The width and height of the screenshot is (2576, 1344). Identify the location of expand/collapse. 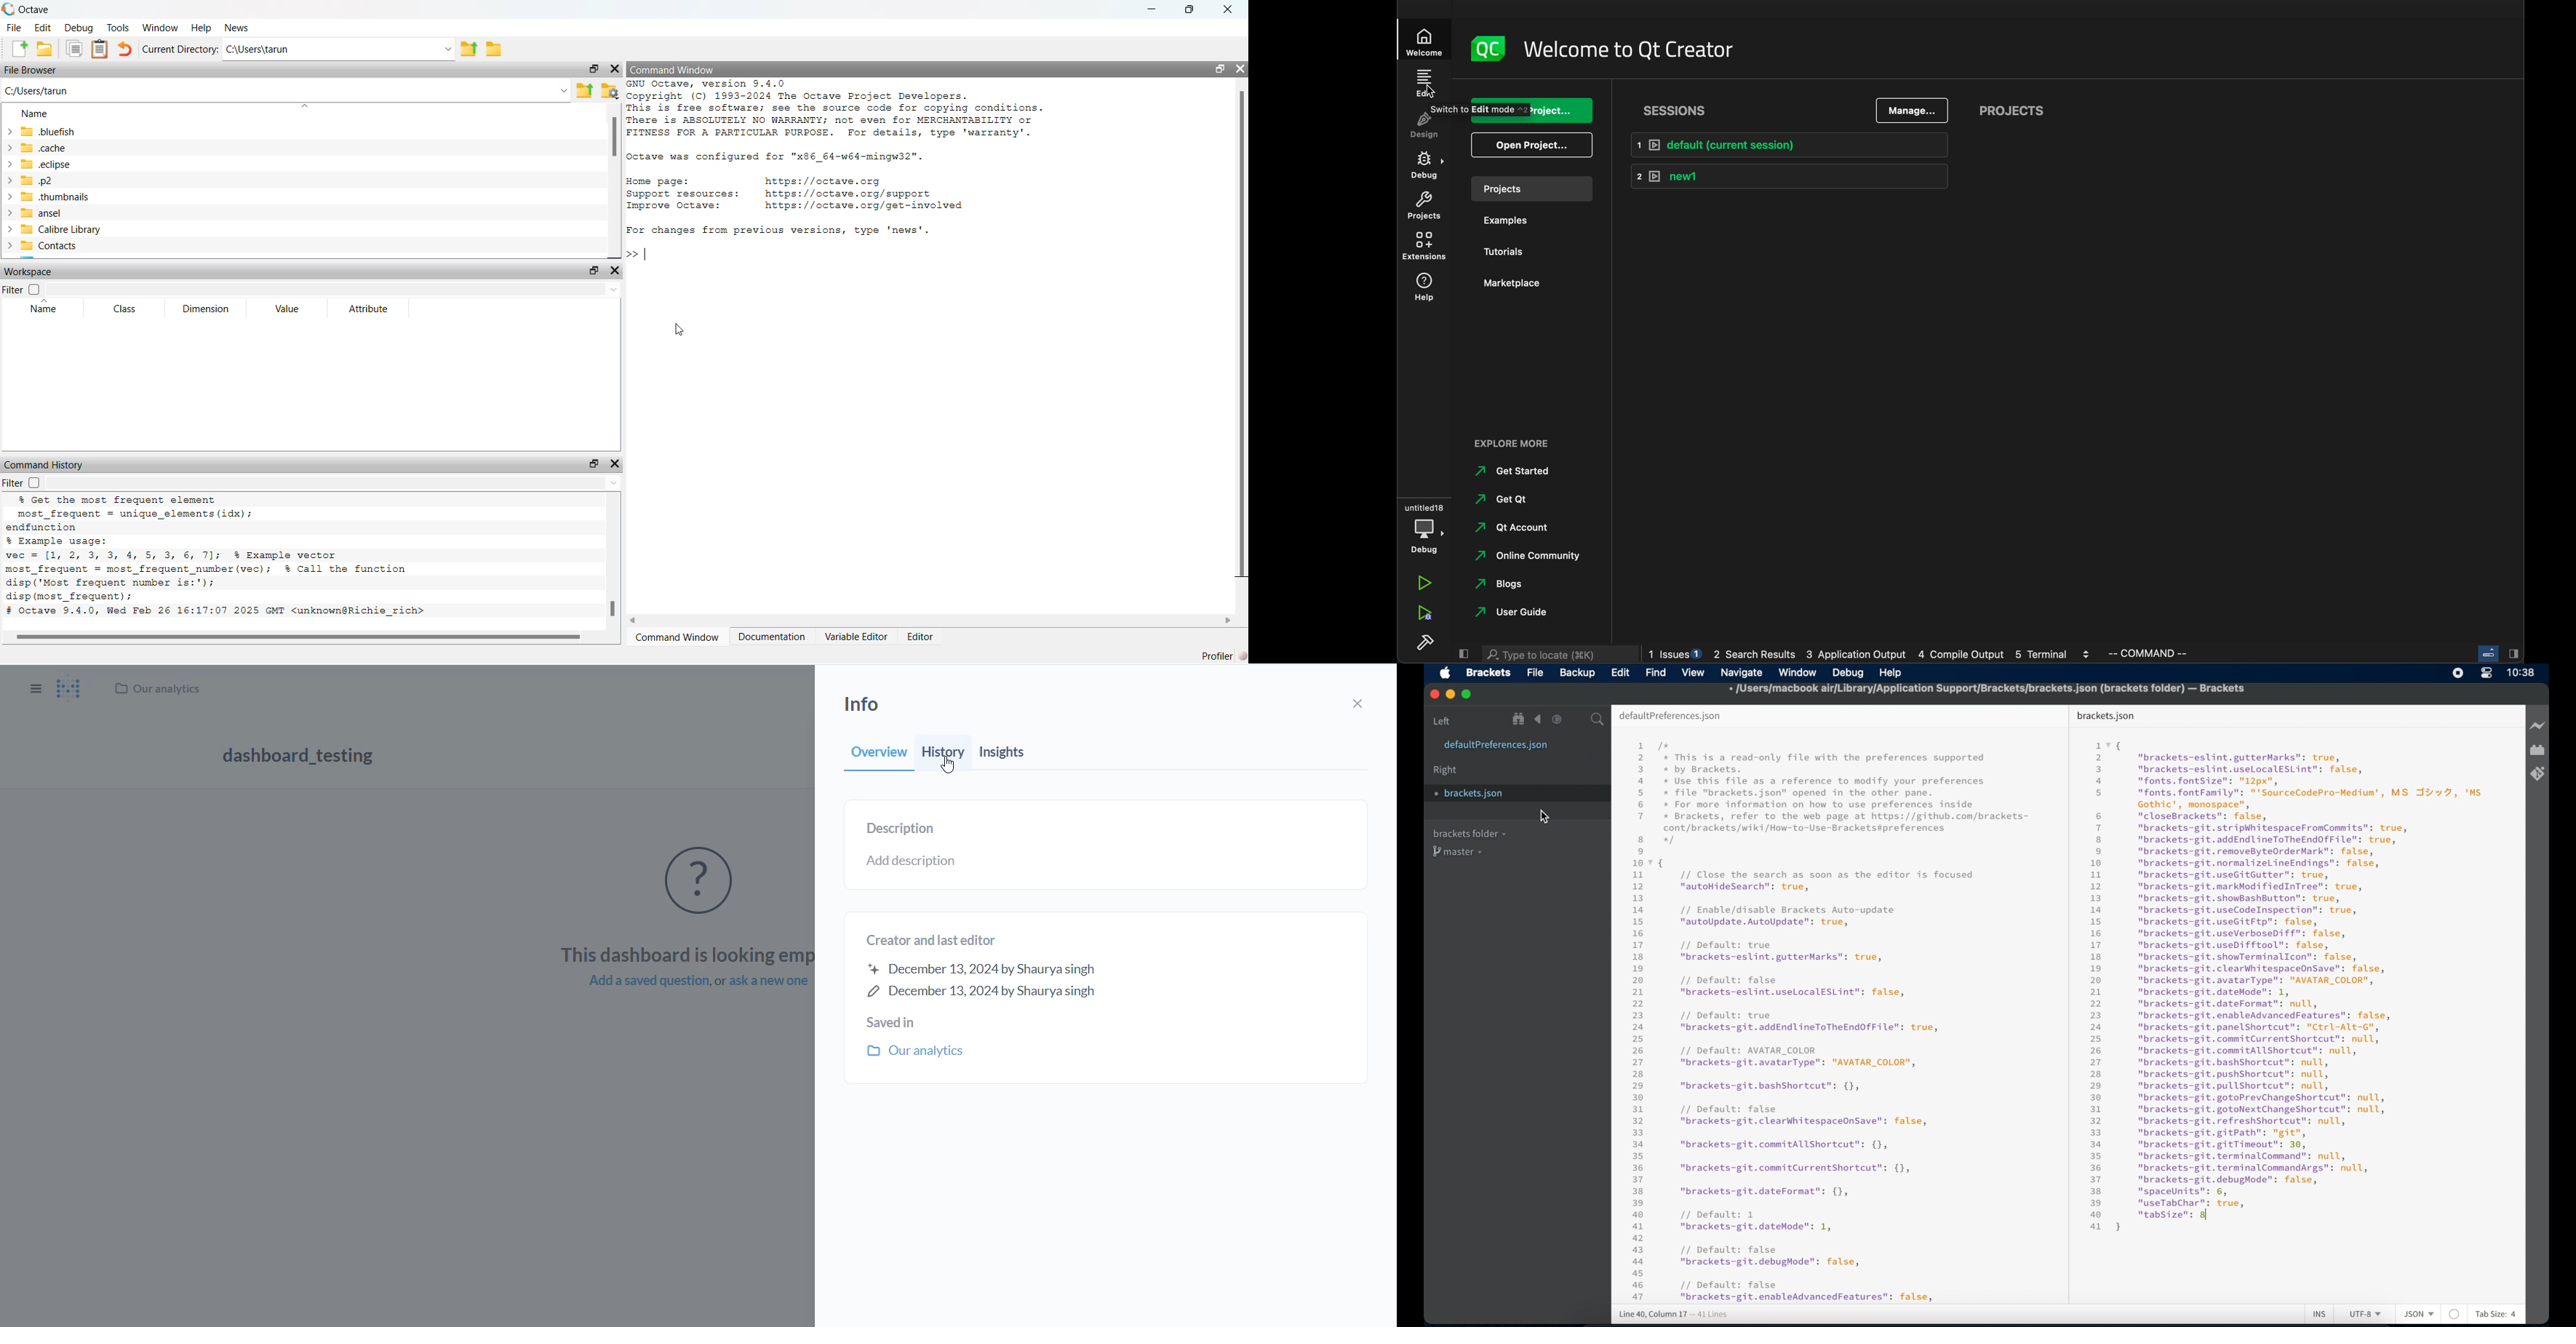
(8, 213).